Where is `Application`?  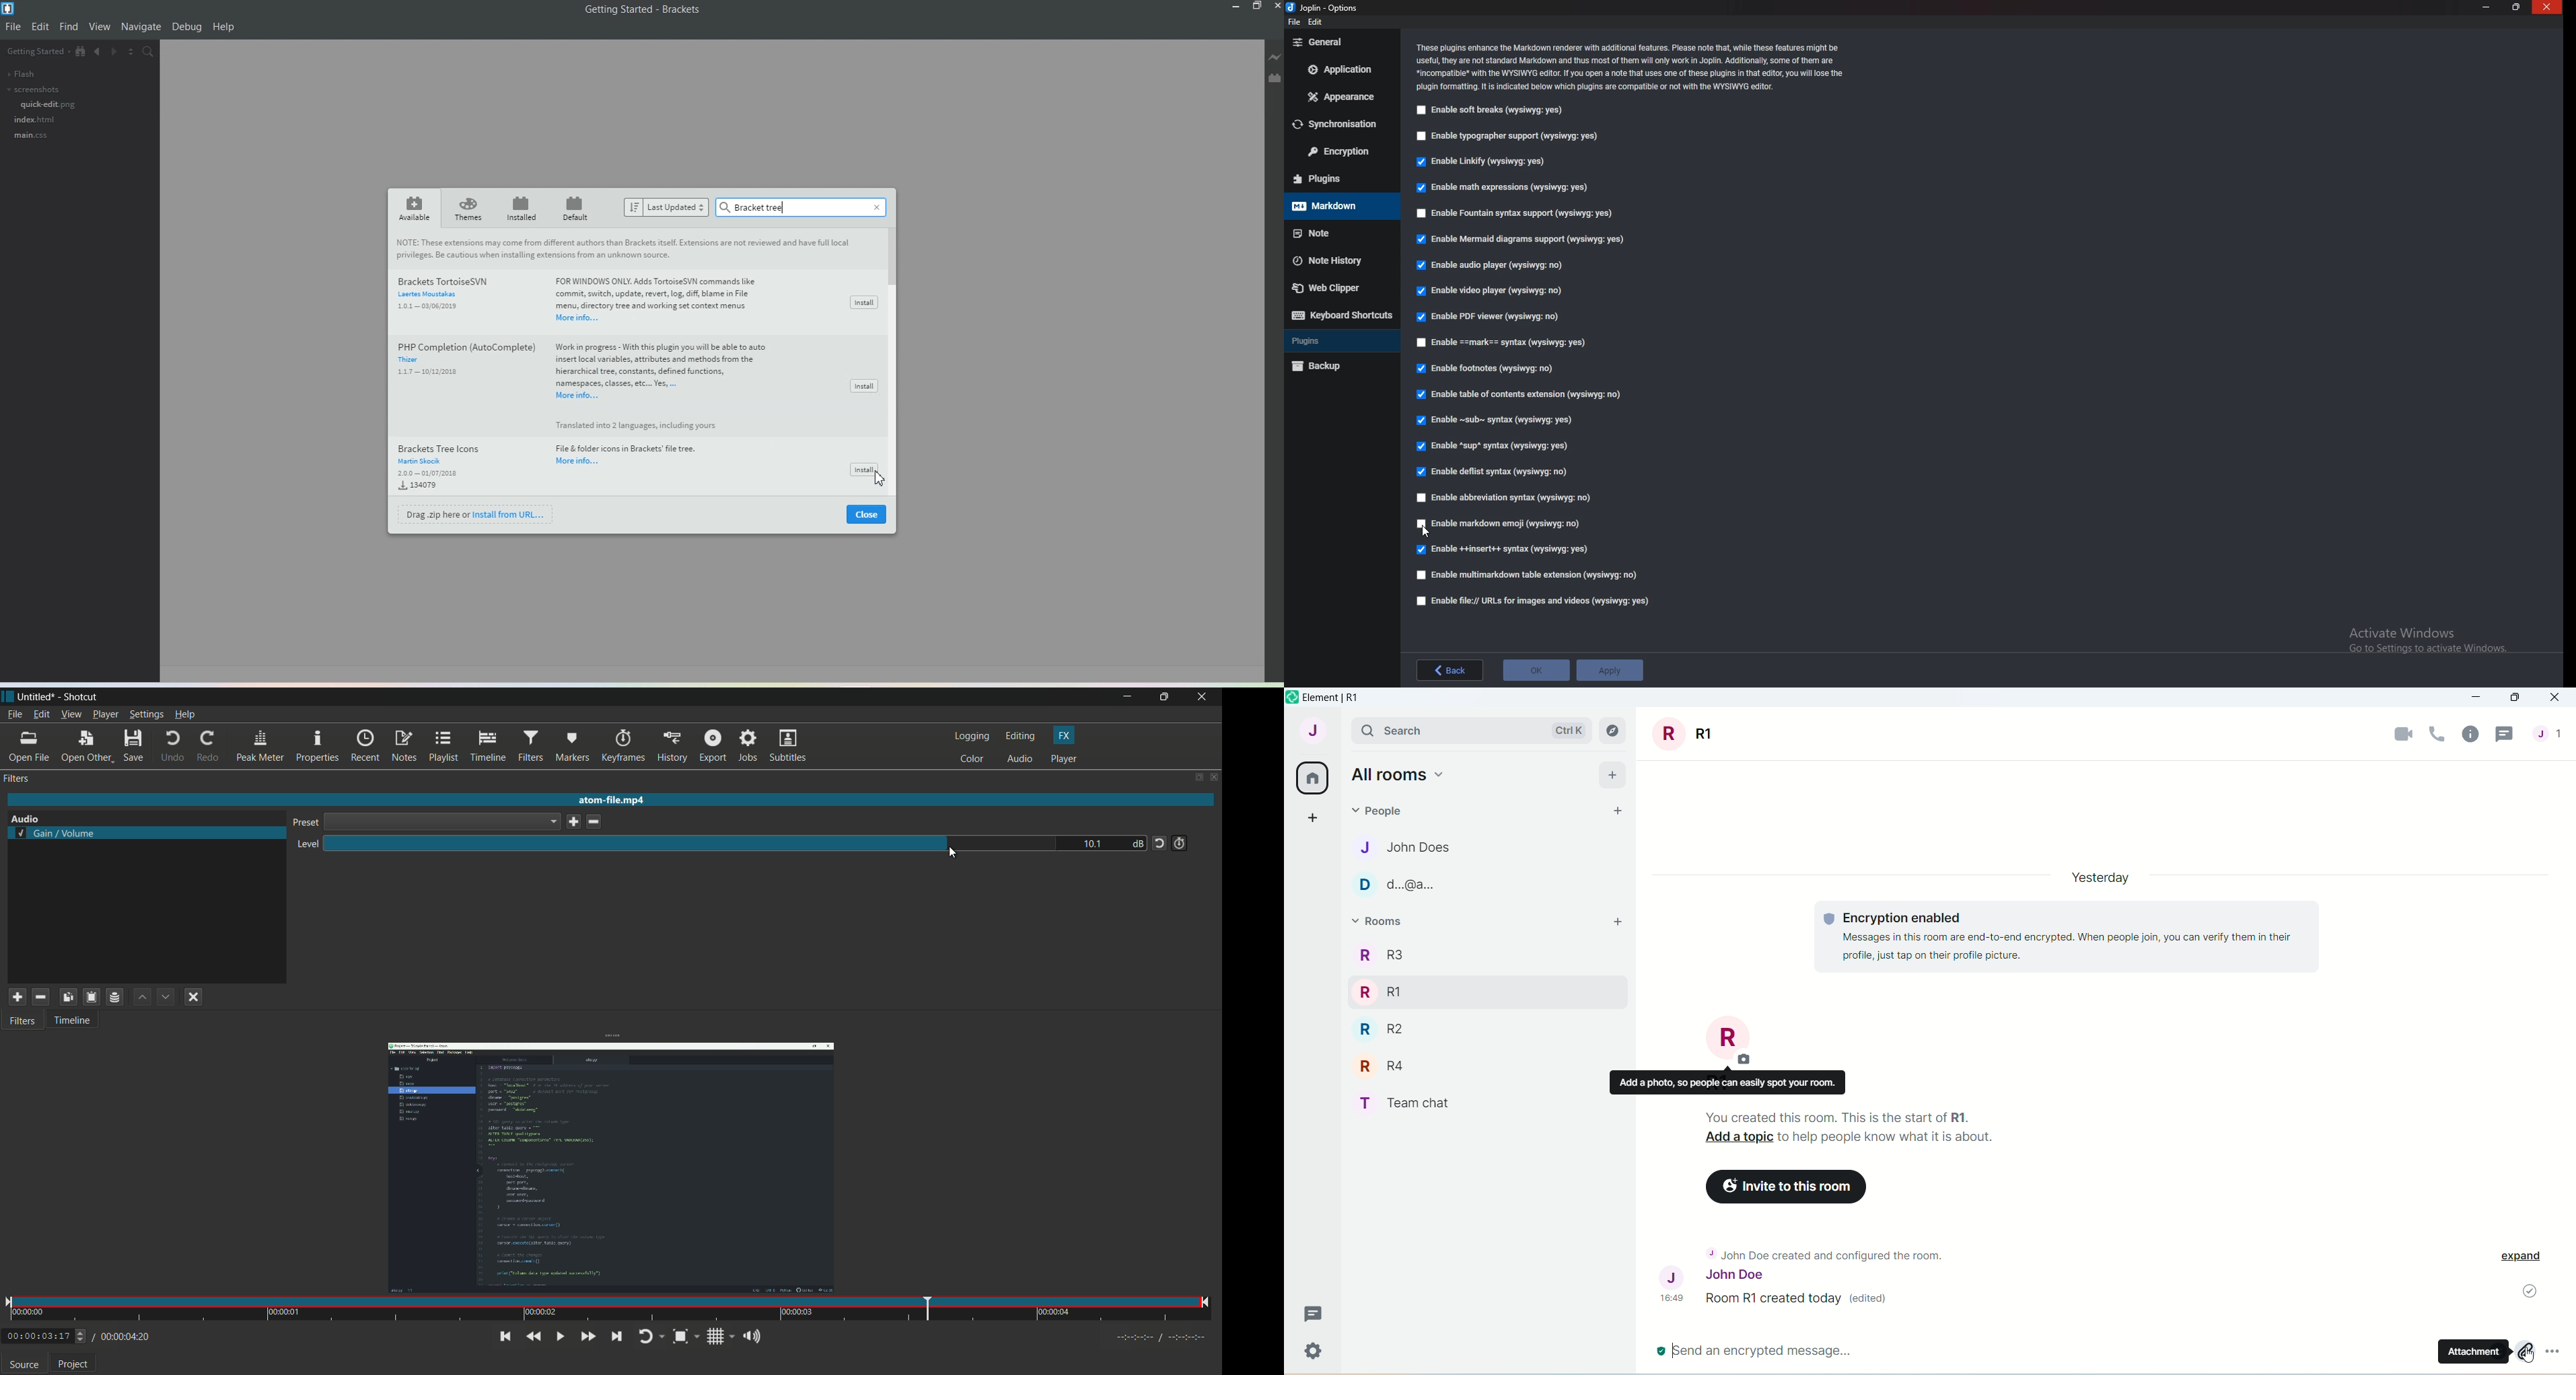 Application is located at coordinates (1339, 71).